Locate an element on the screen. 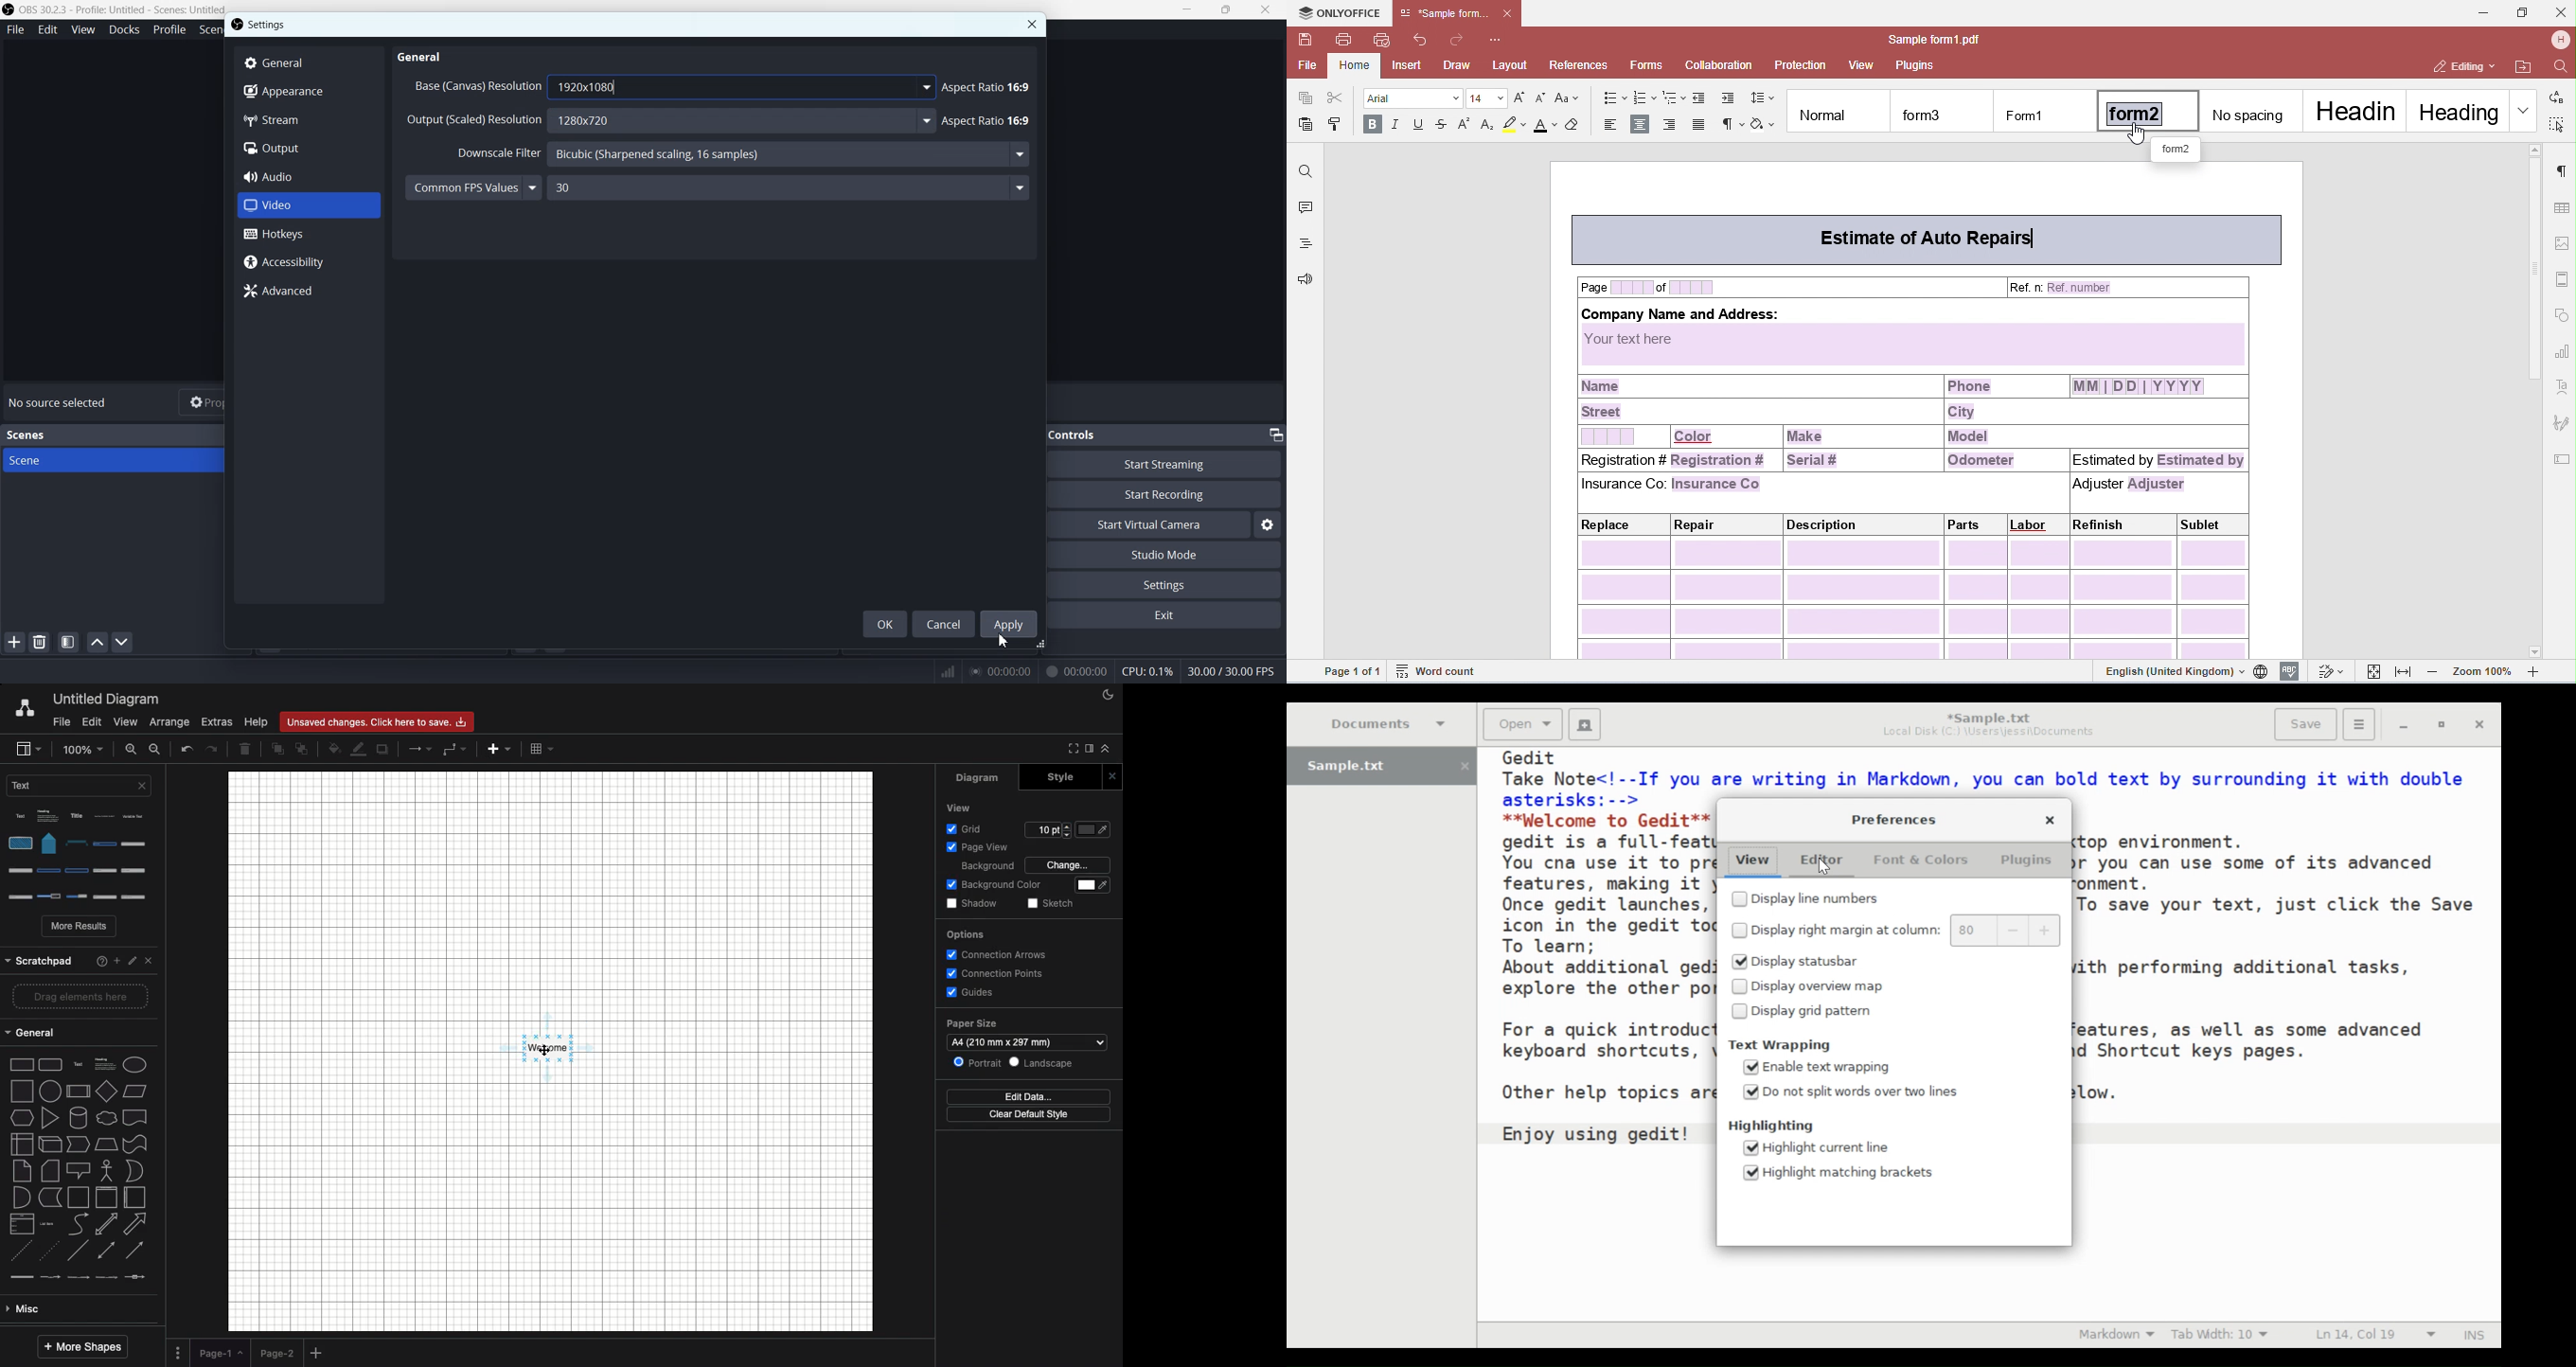 Image resolution: width=2576 pixels, height=1372 pixels. Text is located at coordinates (1082, 434).